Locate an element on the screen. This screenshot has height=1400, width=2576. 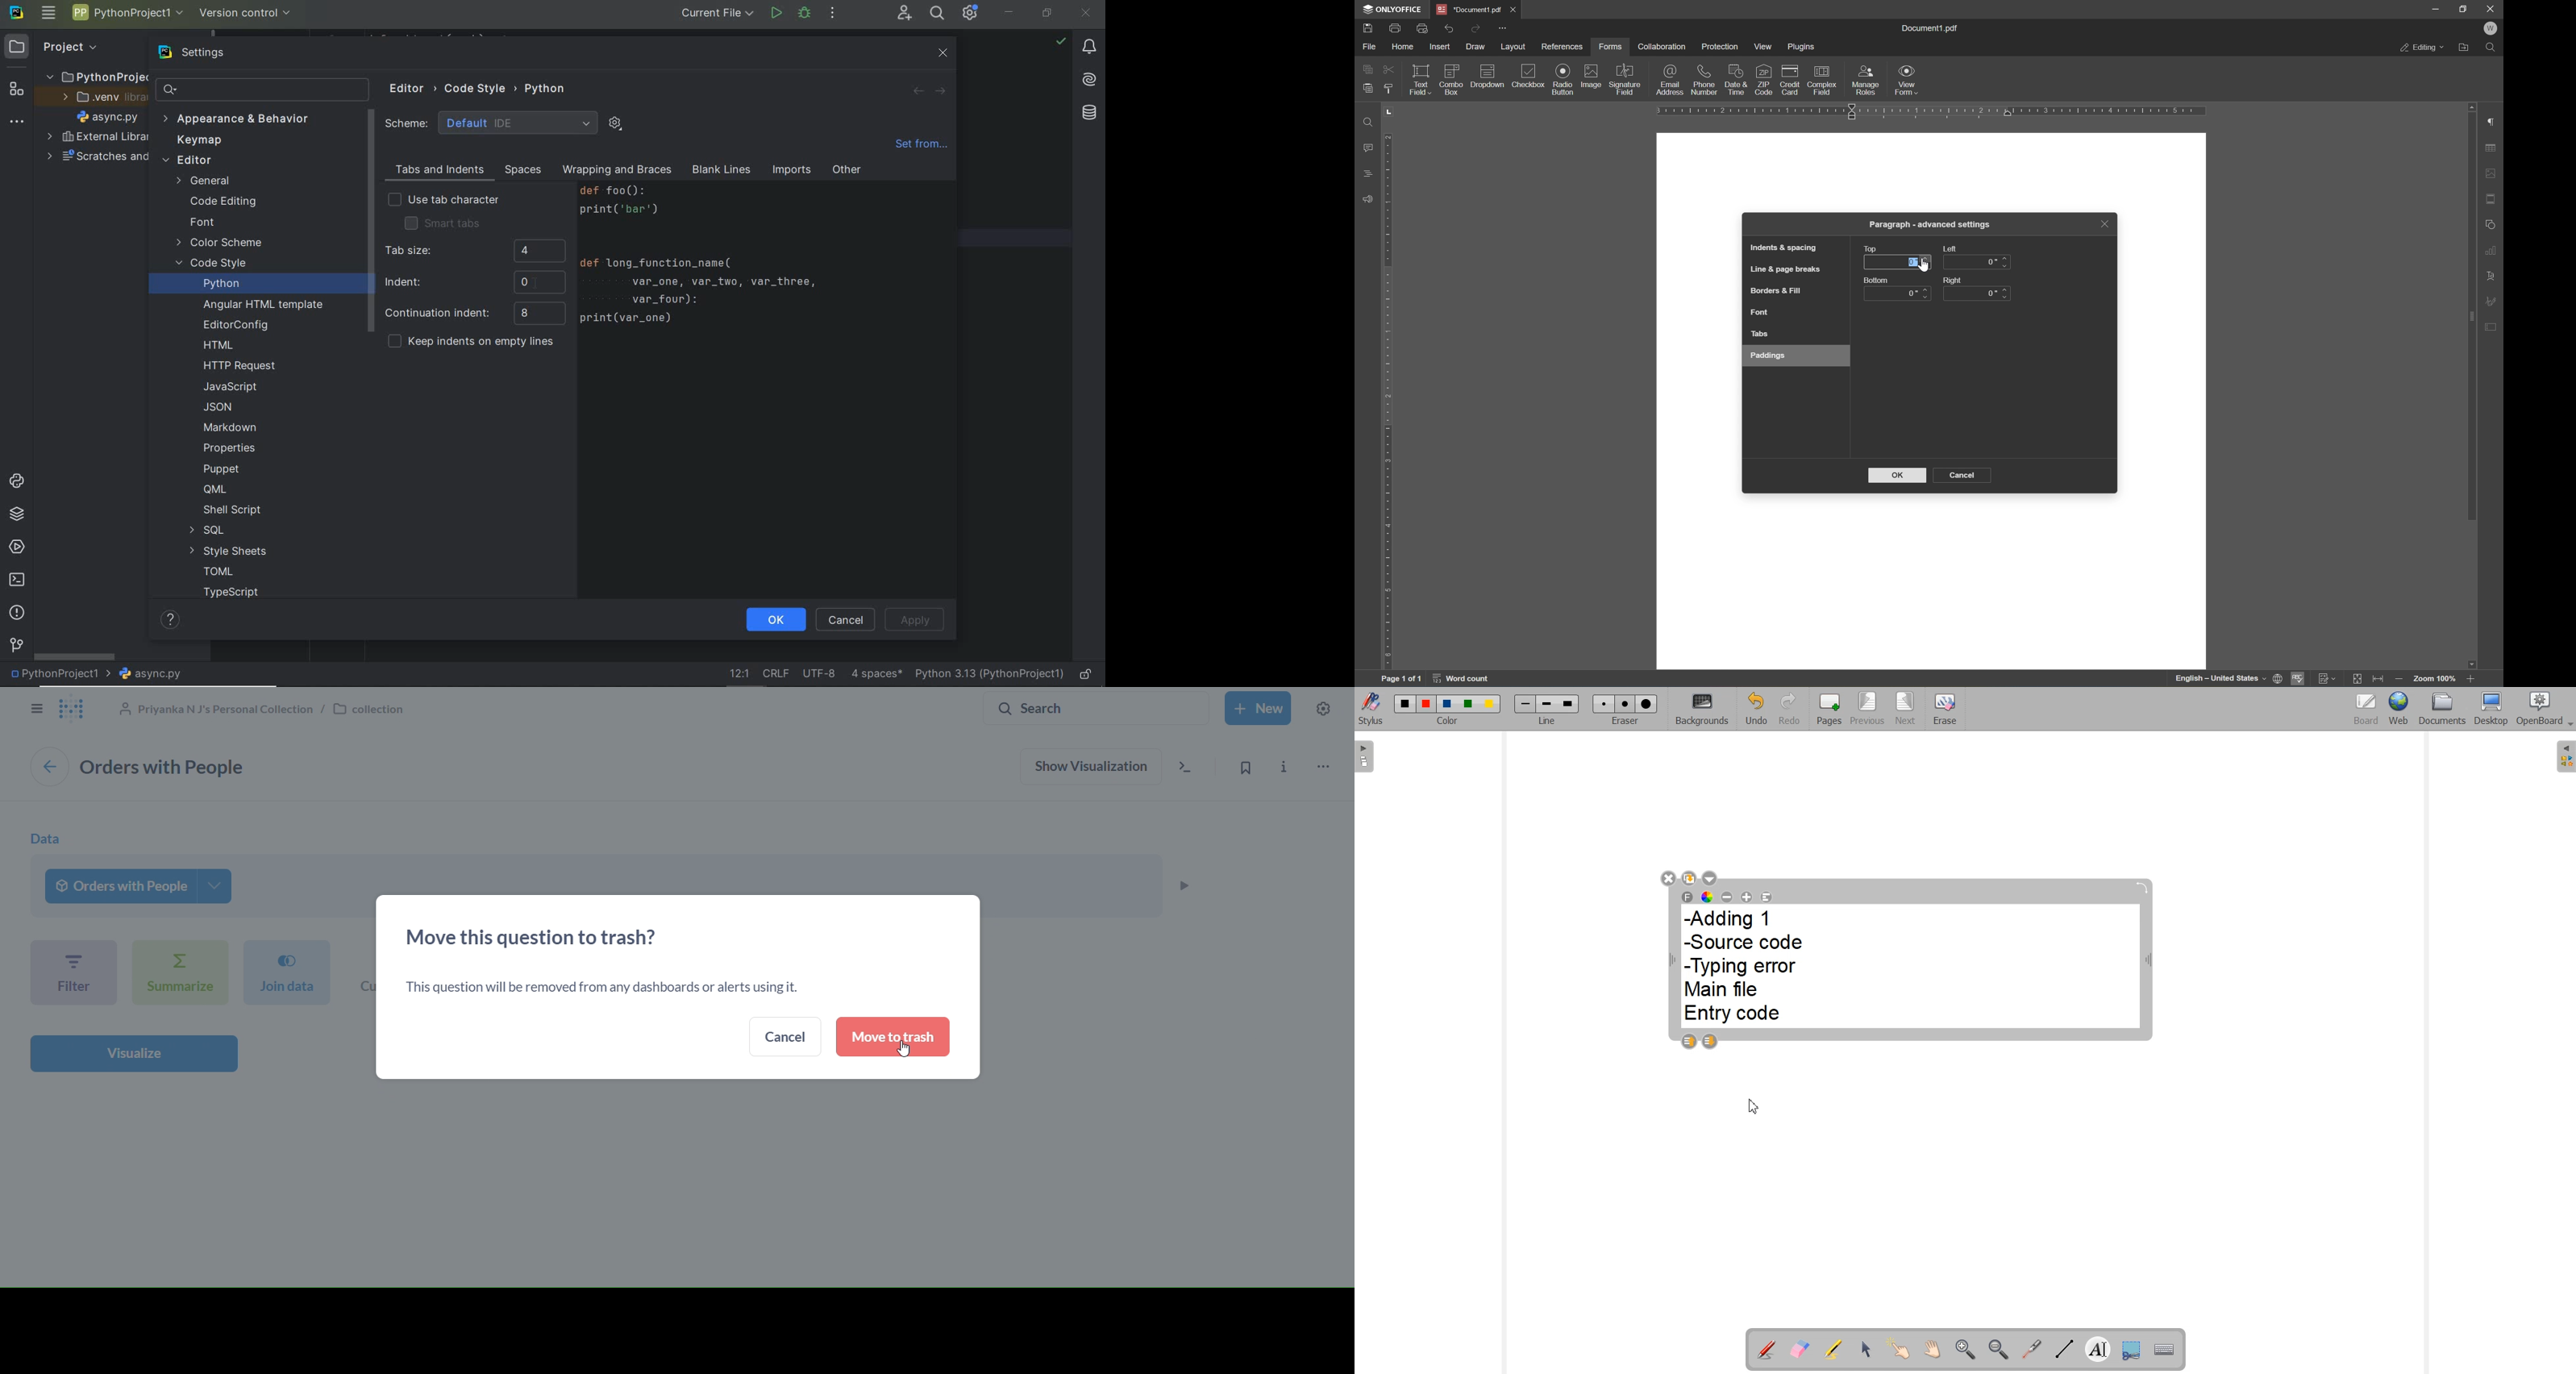
Select and modify objects is located at coordinates (1866, 1349).